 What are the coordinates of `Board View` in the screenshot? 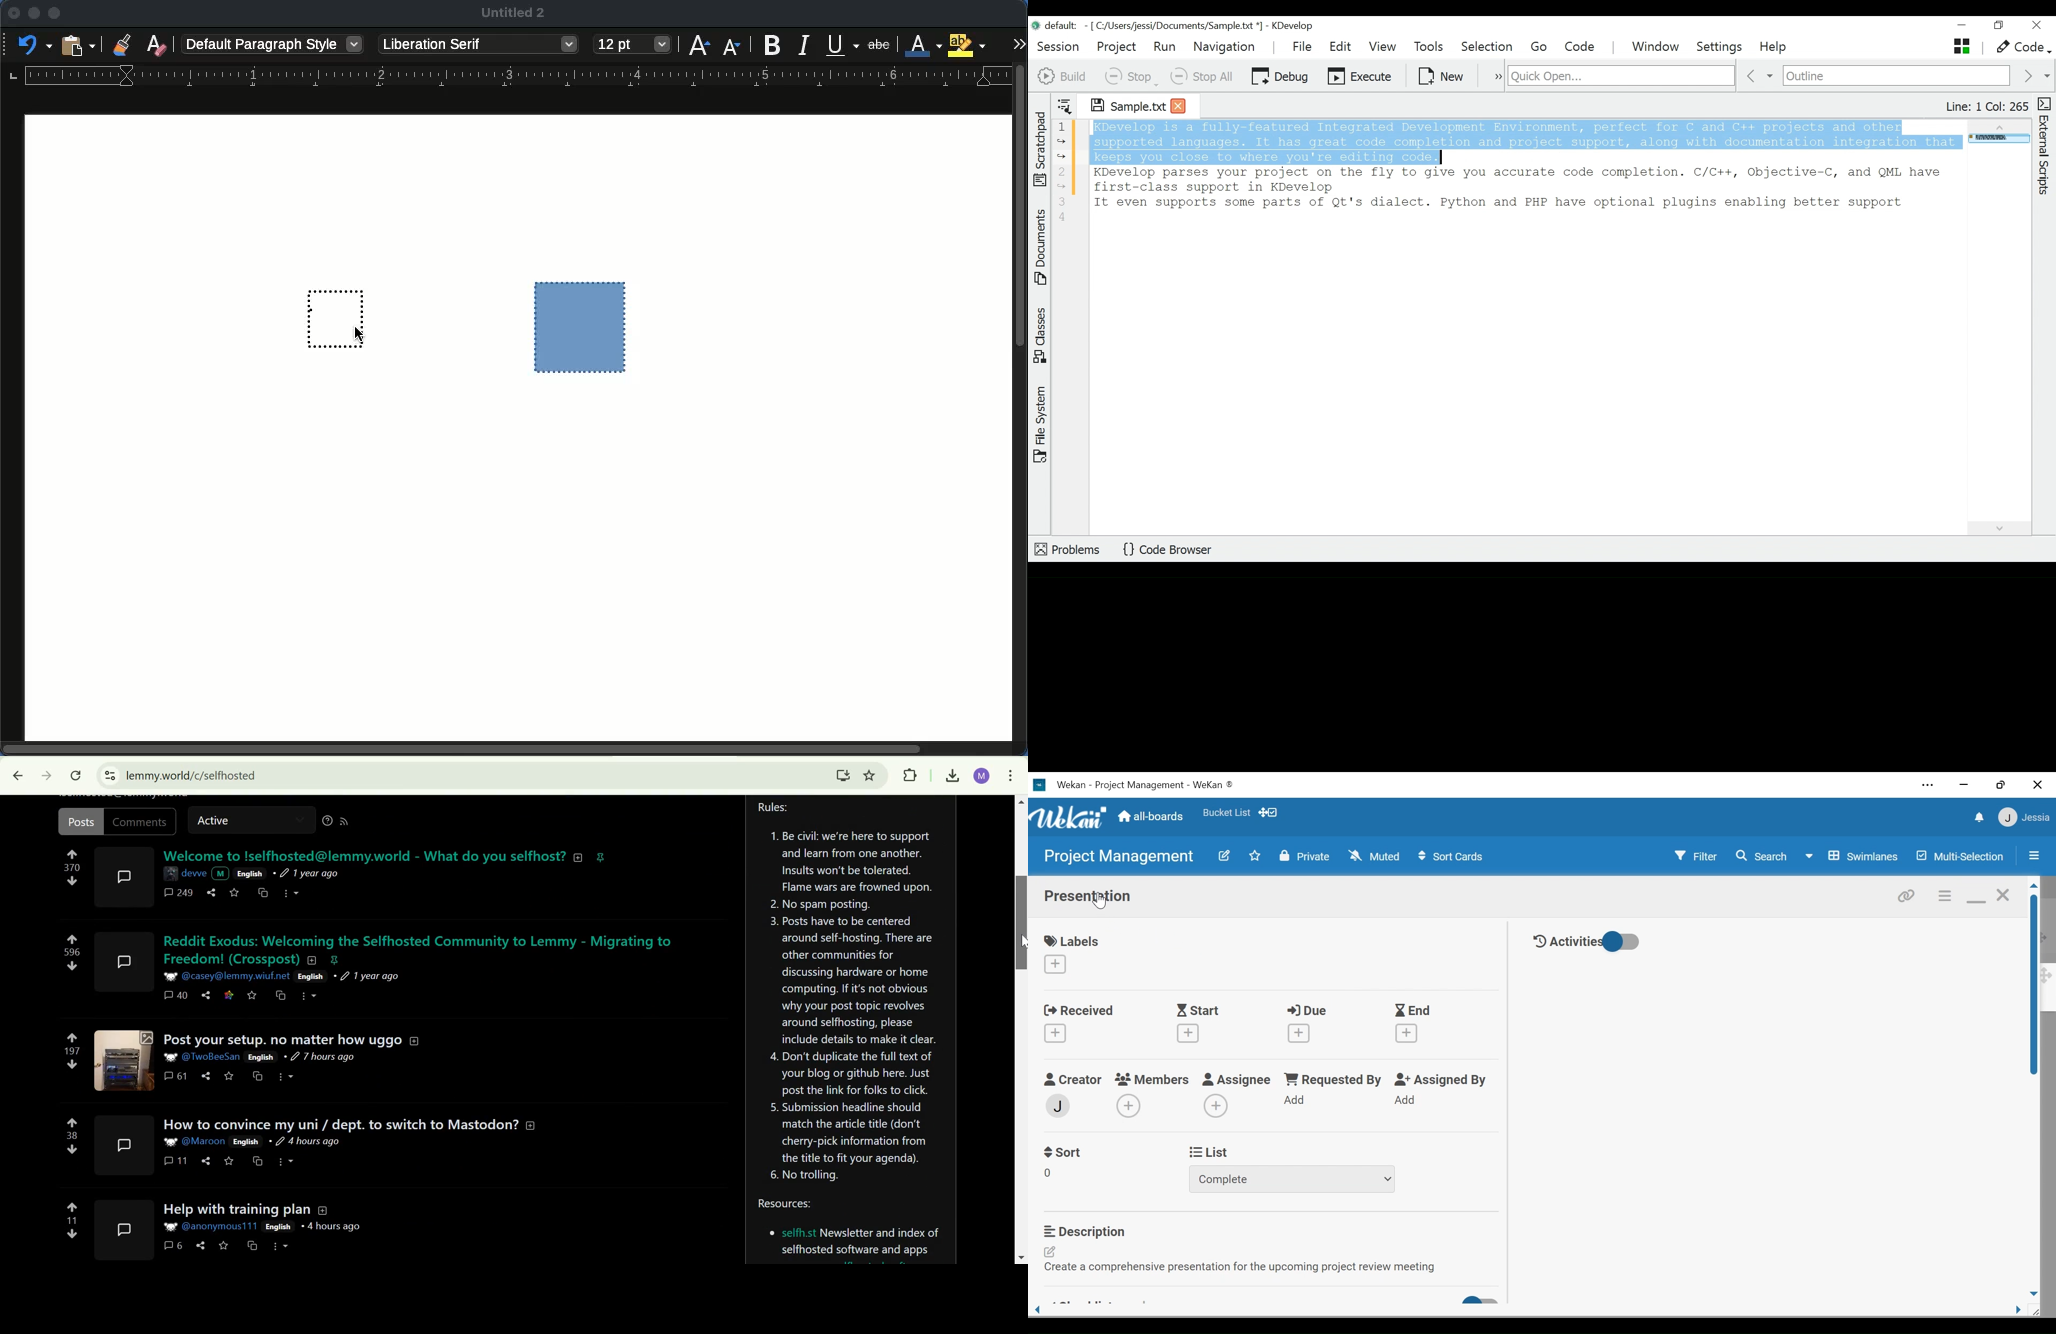 It's located at (1850, 857).